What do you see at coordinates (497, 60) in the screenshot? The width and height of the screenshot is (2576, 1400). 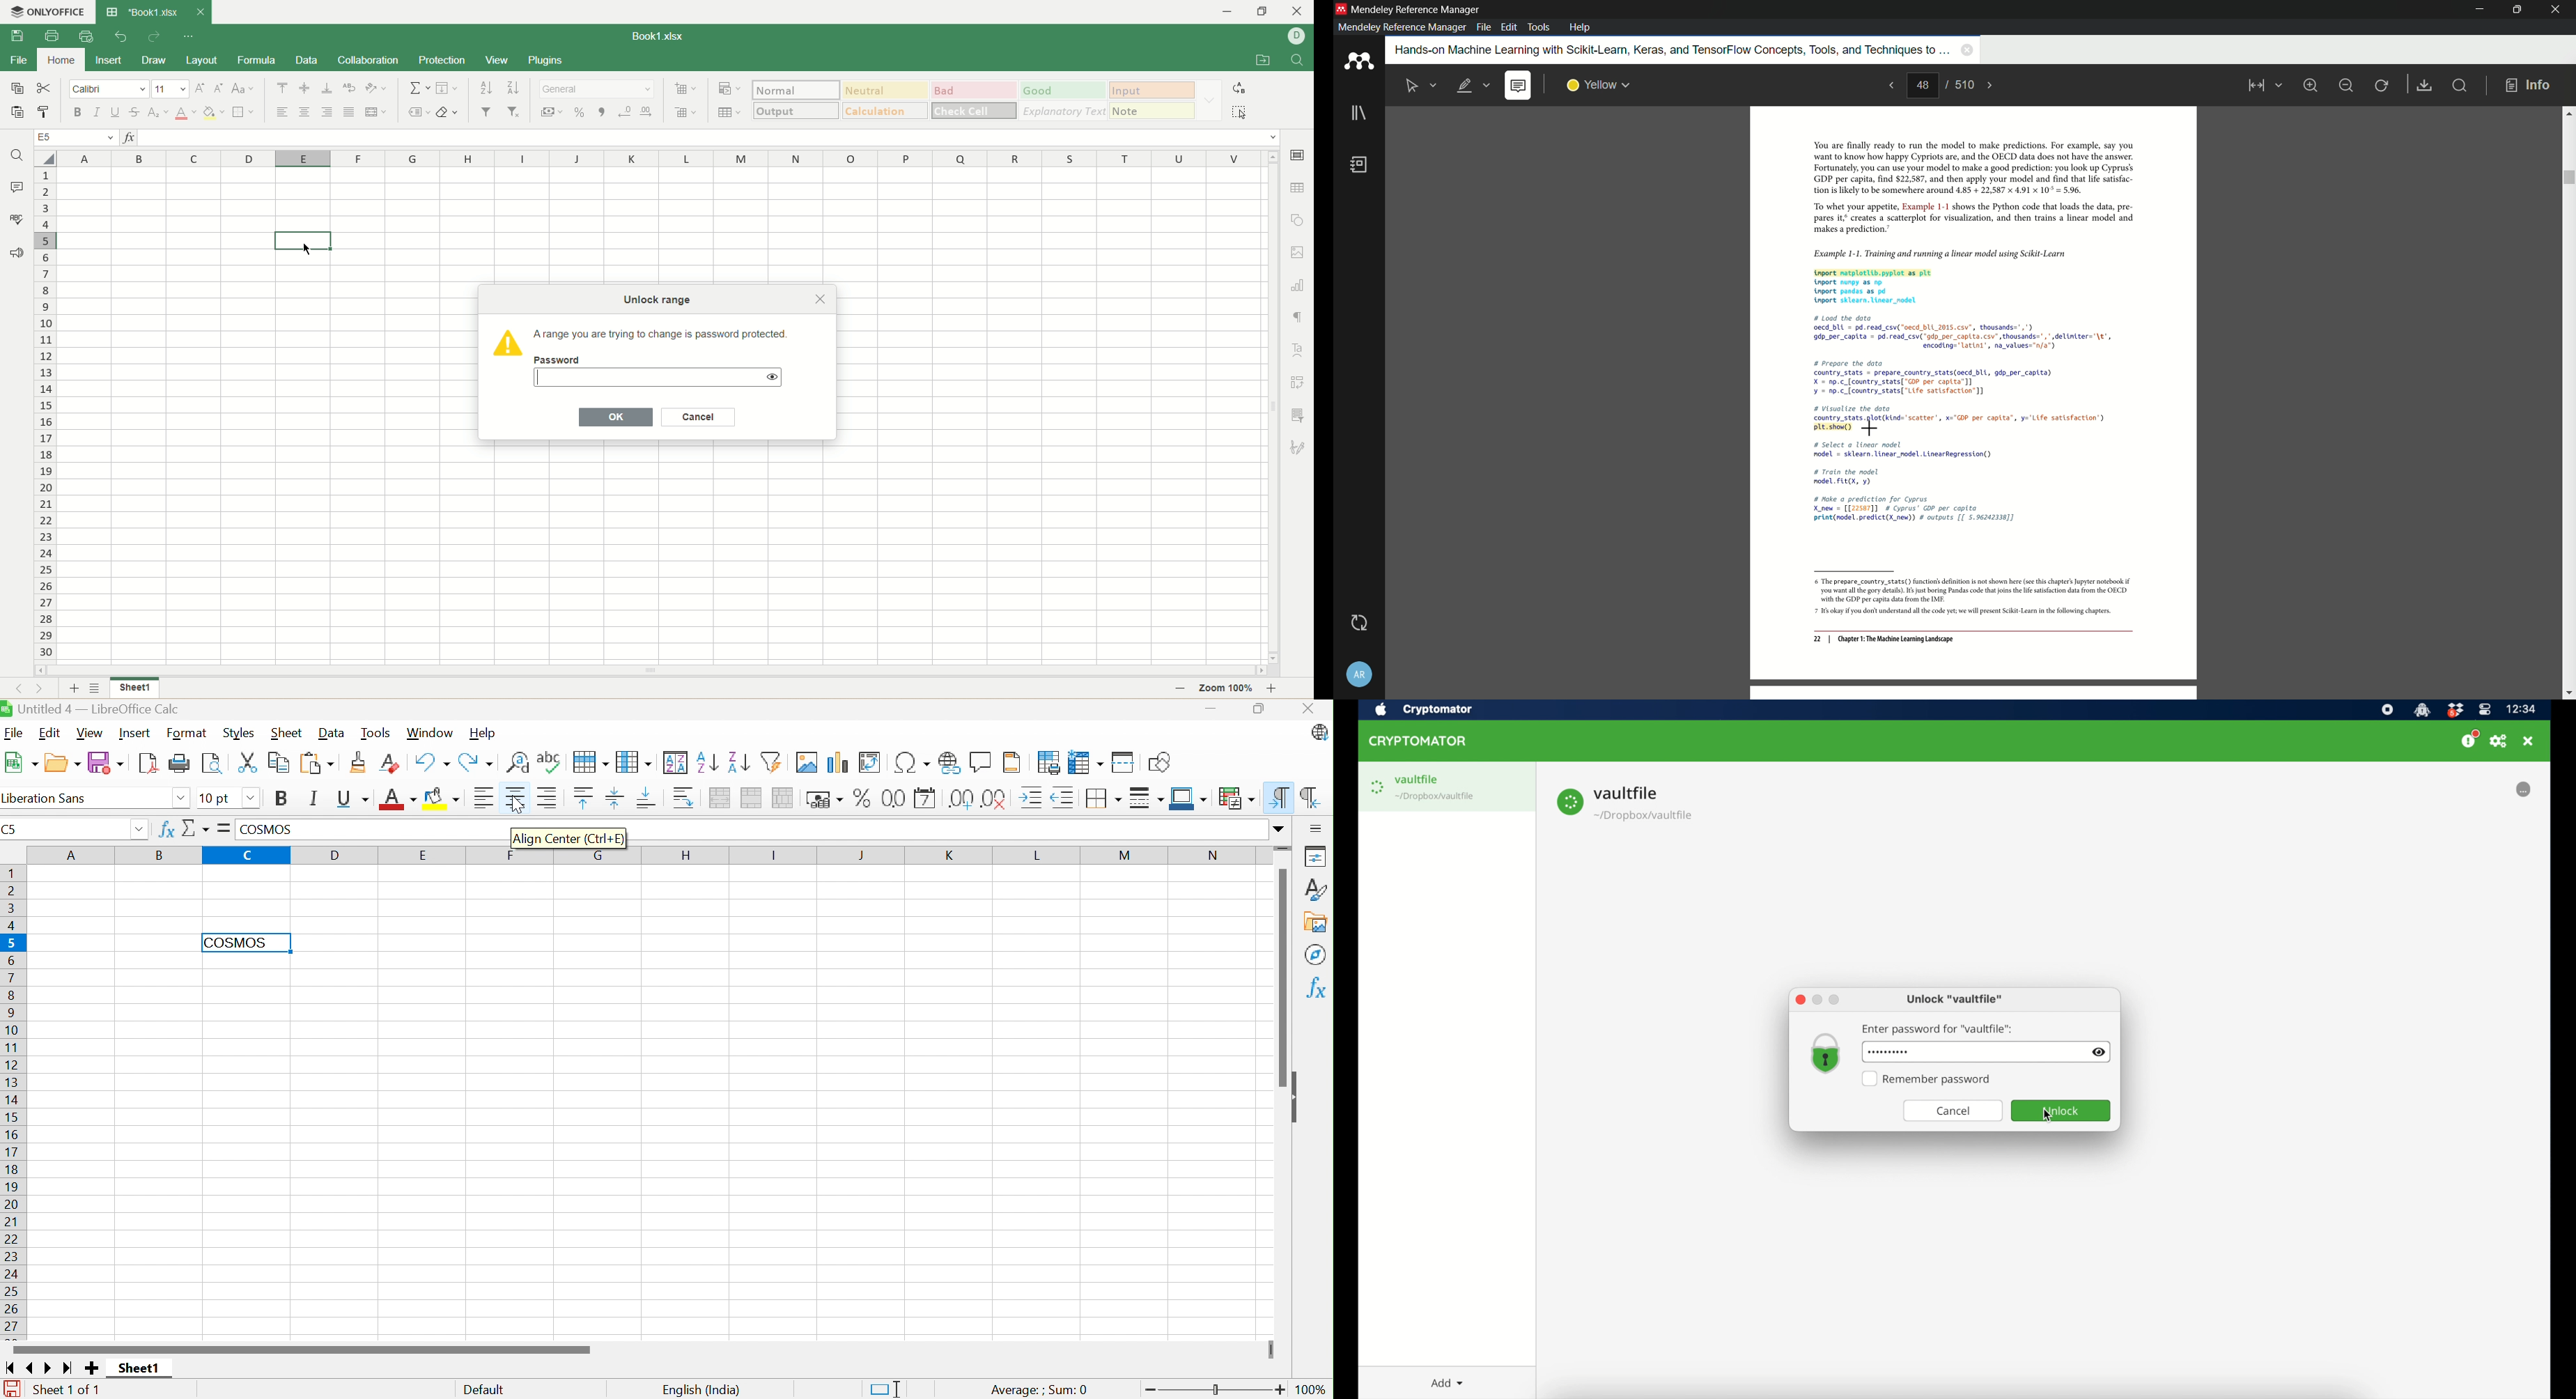 I see `view` at bounding box center [497, 60].